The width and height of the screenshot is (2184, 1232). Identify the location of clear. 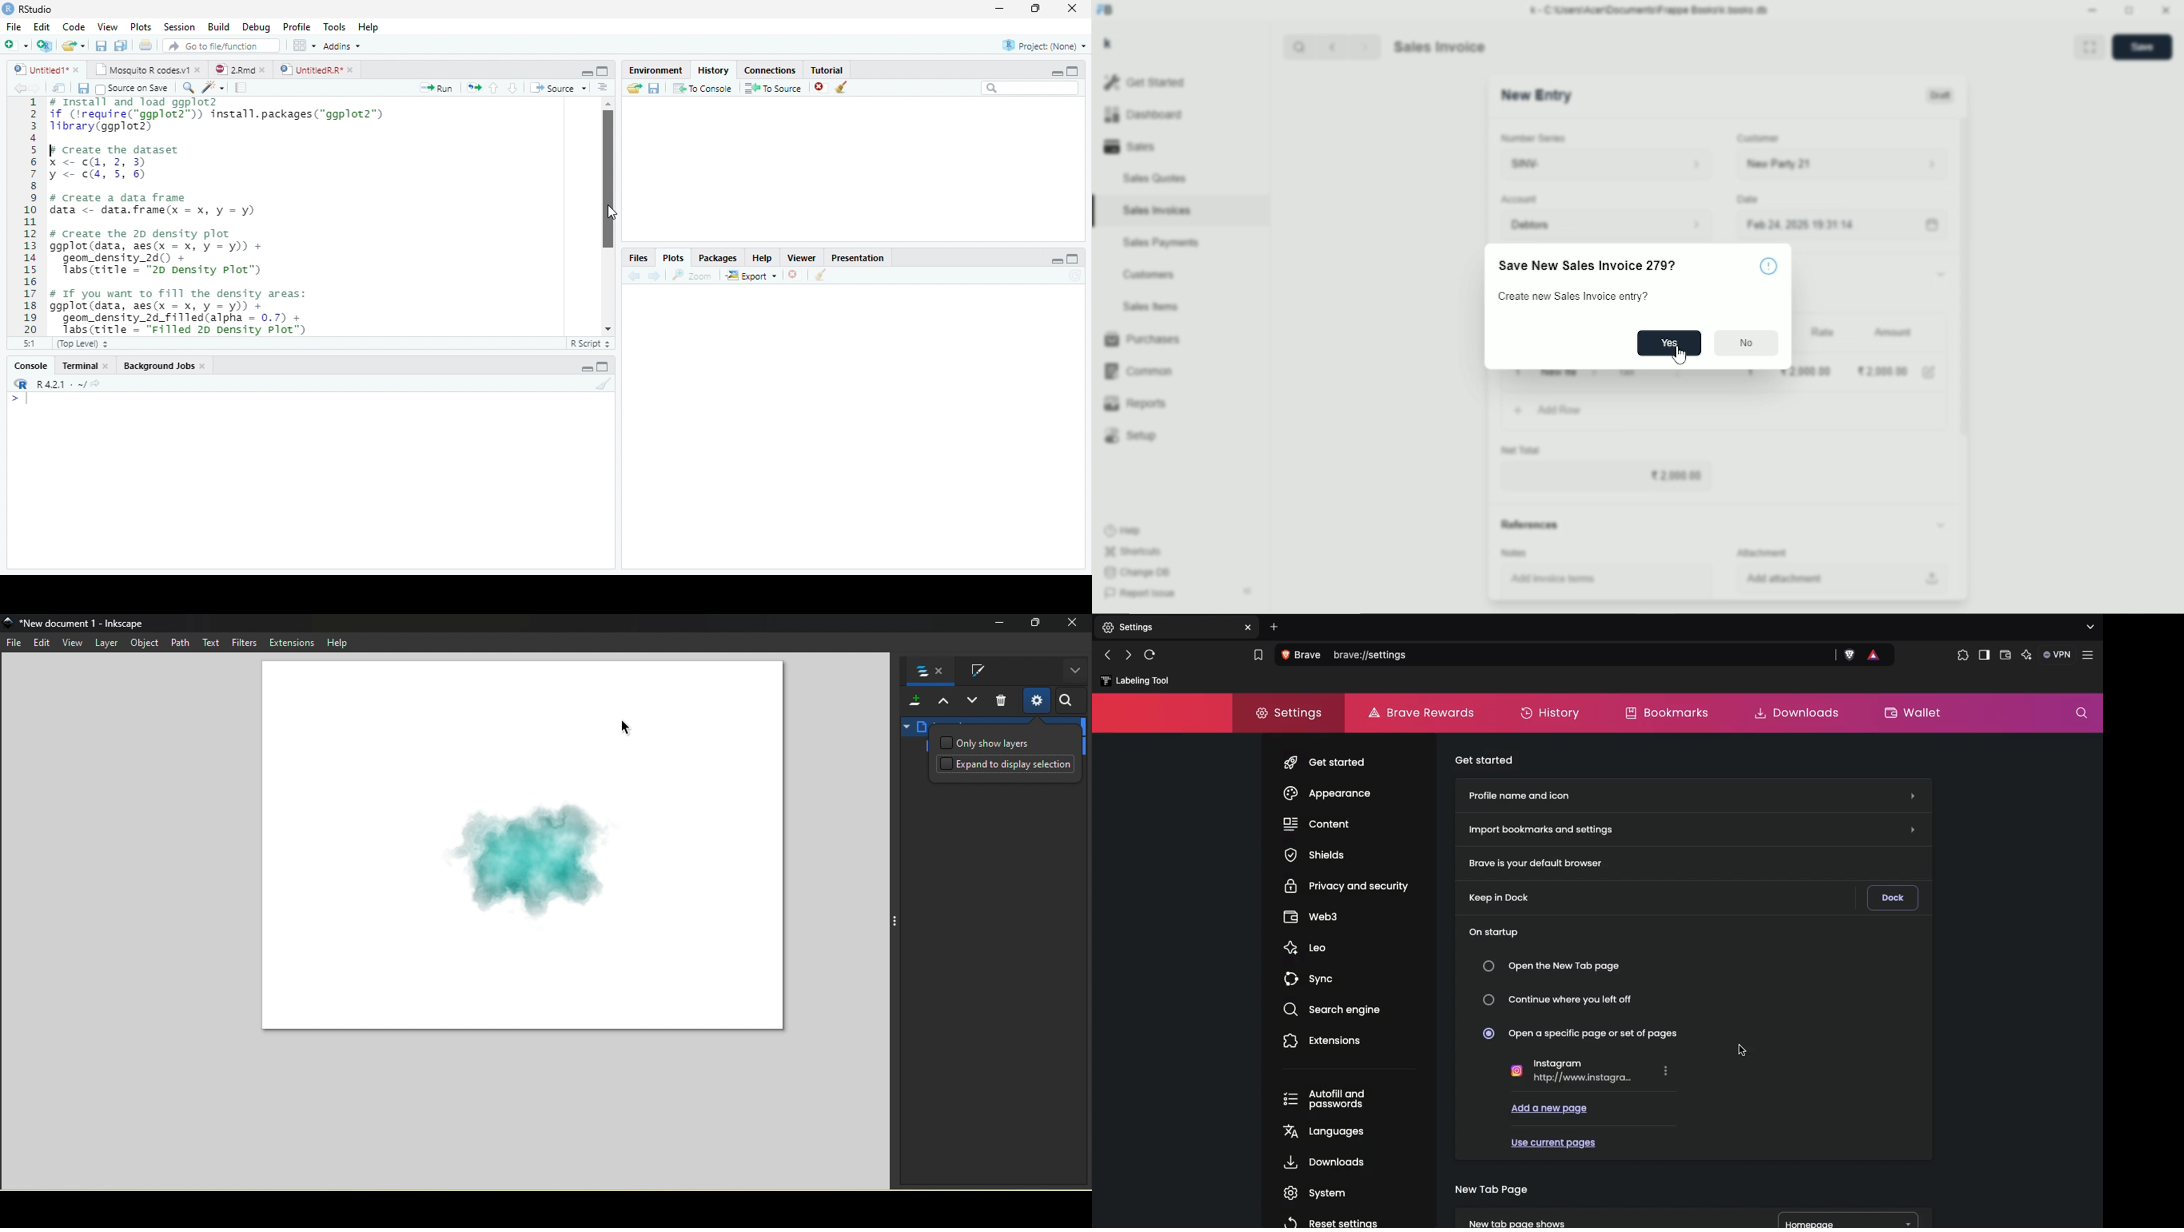
(842, 88).